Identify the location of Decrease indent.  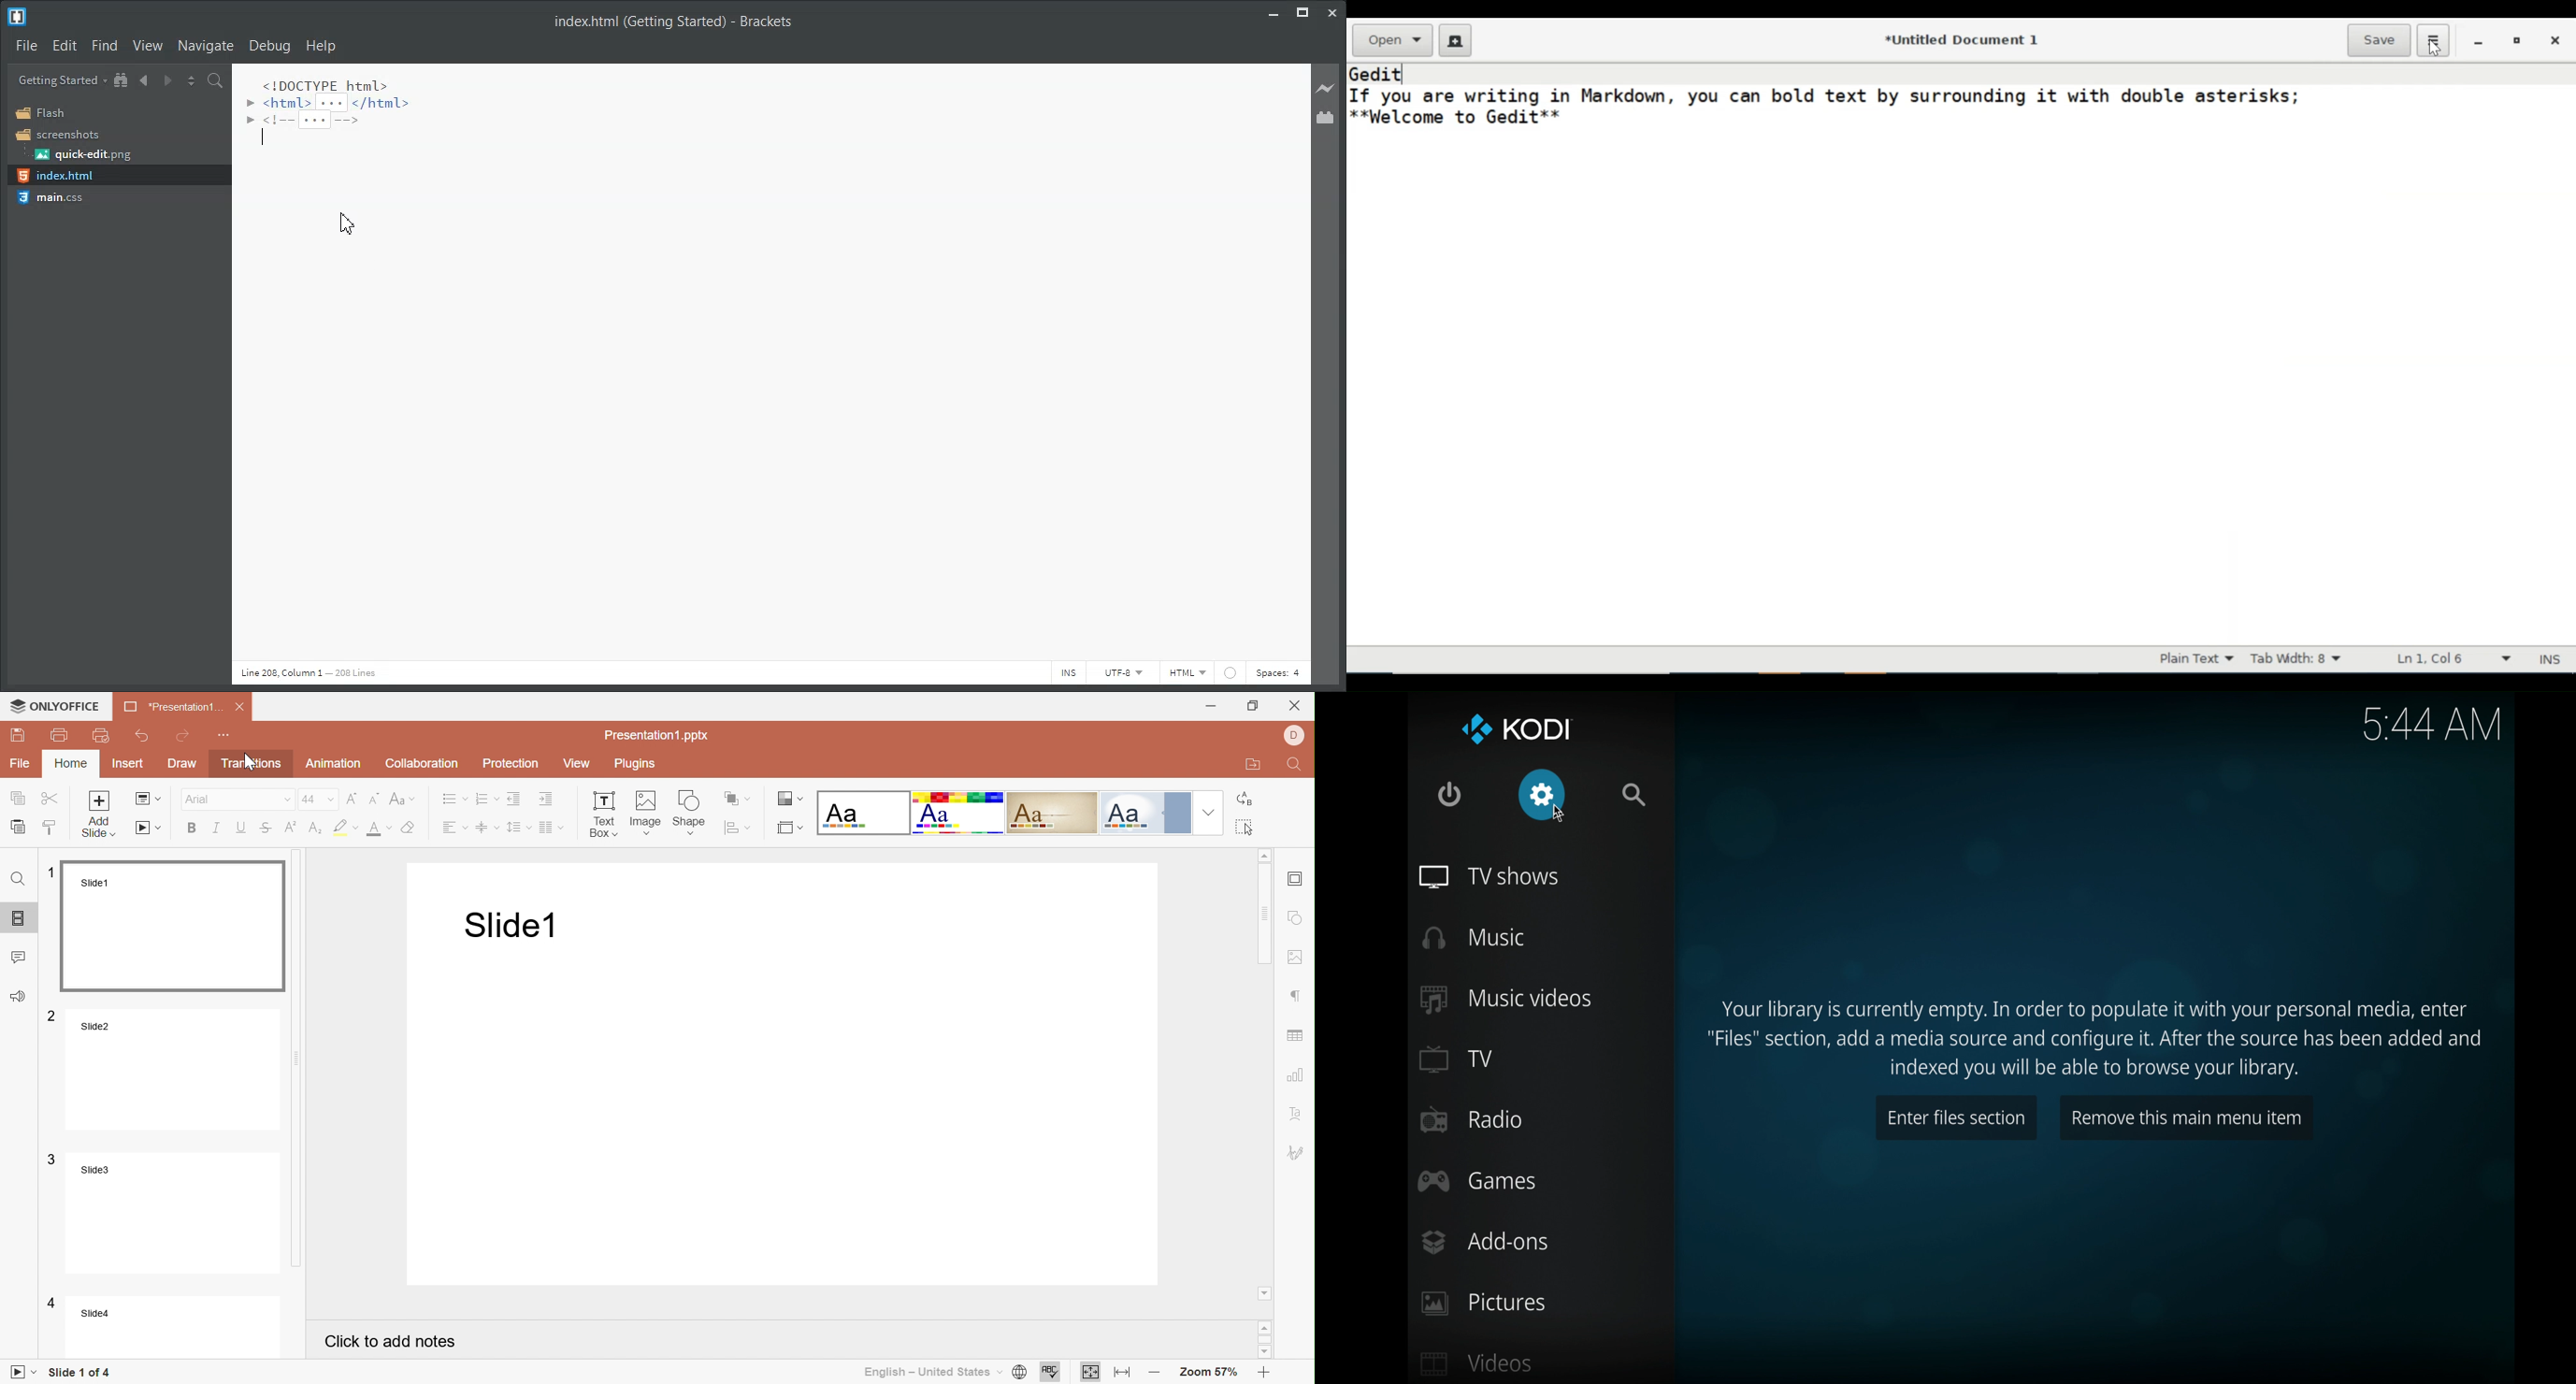
(516, 800).